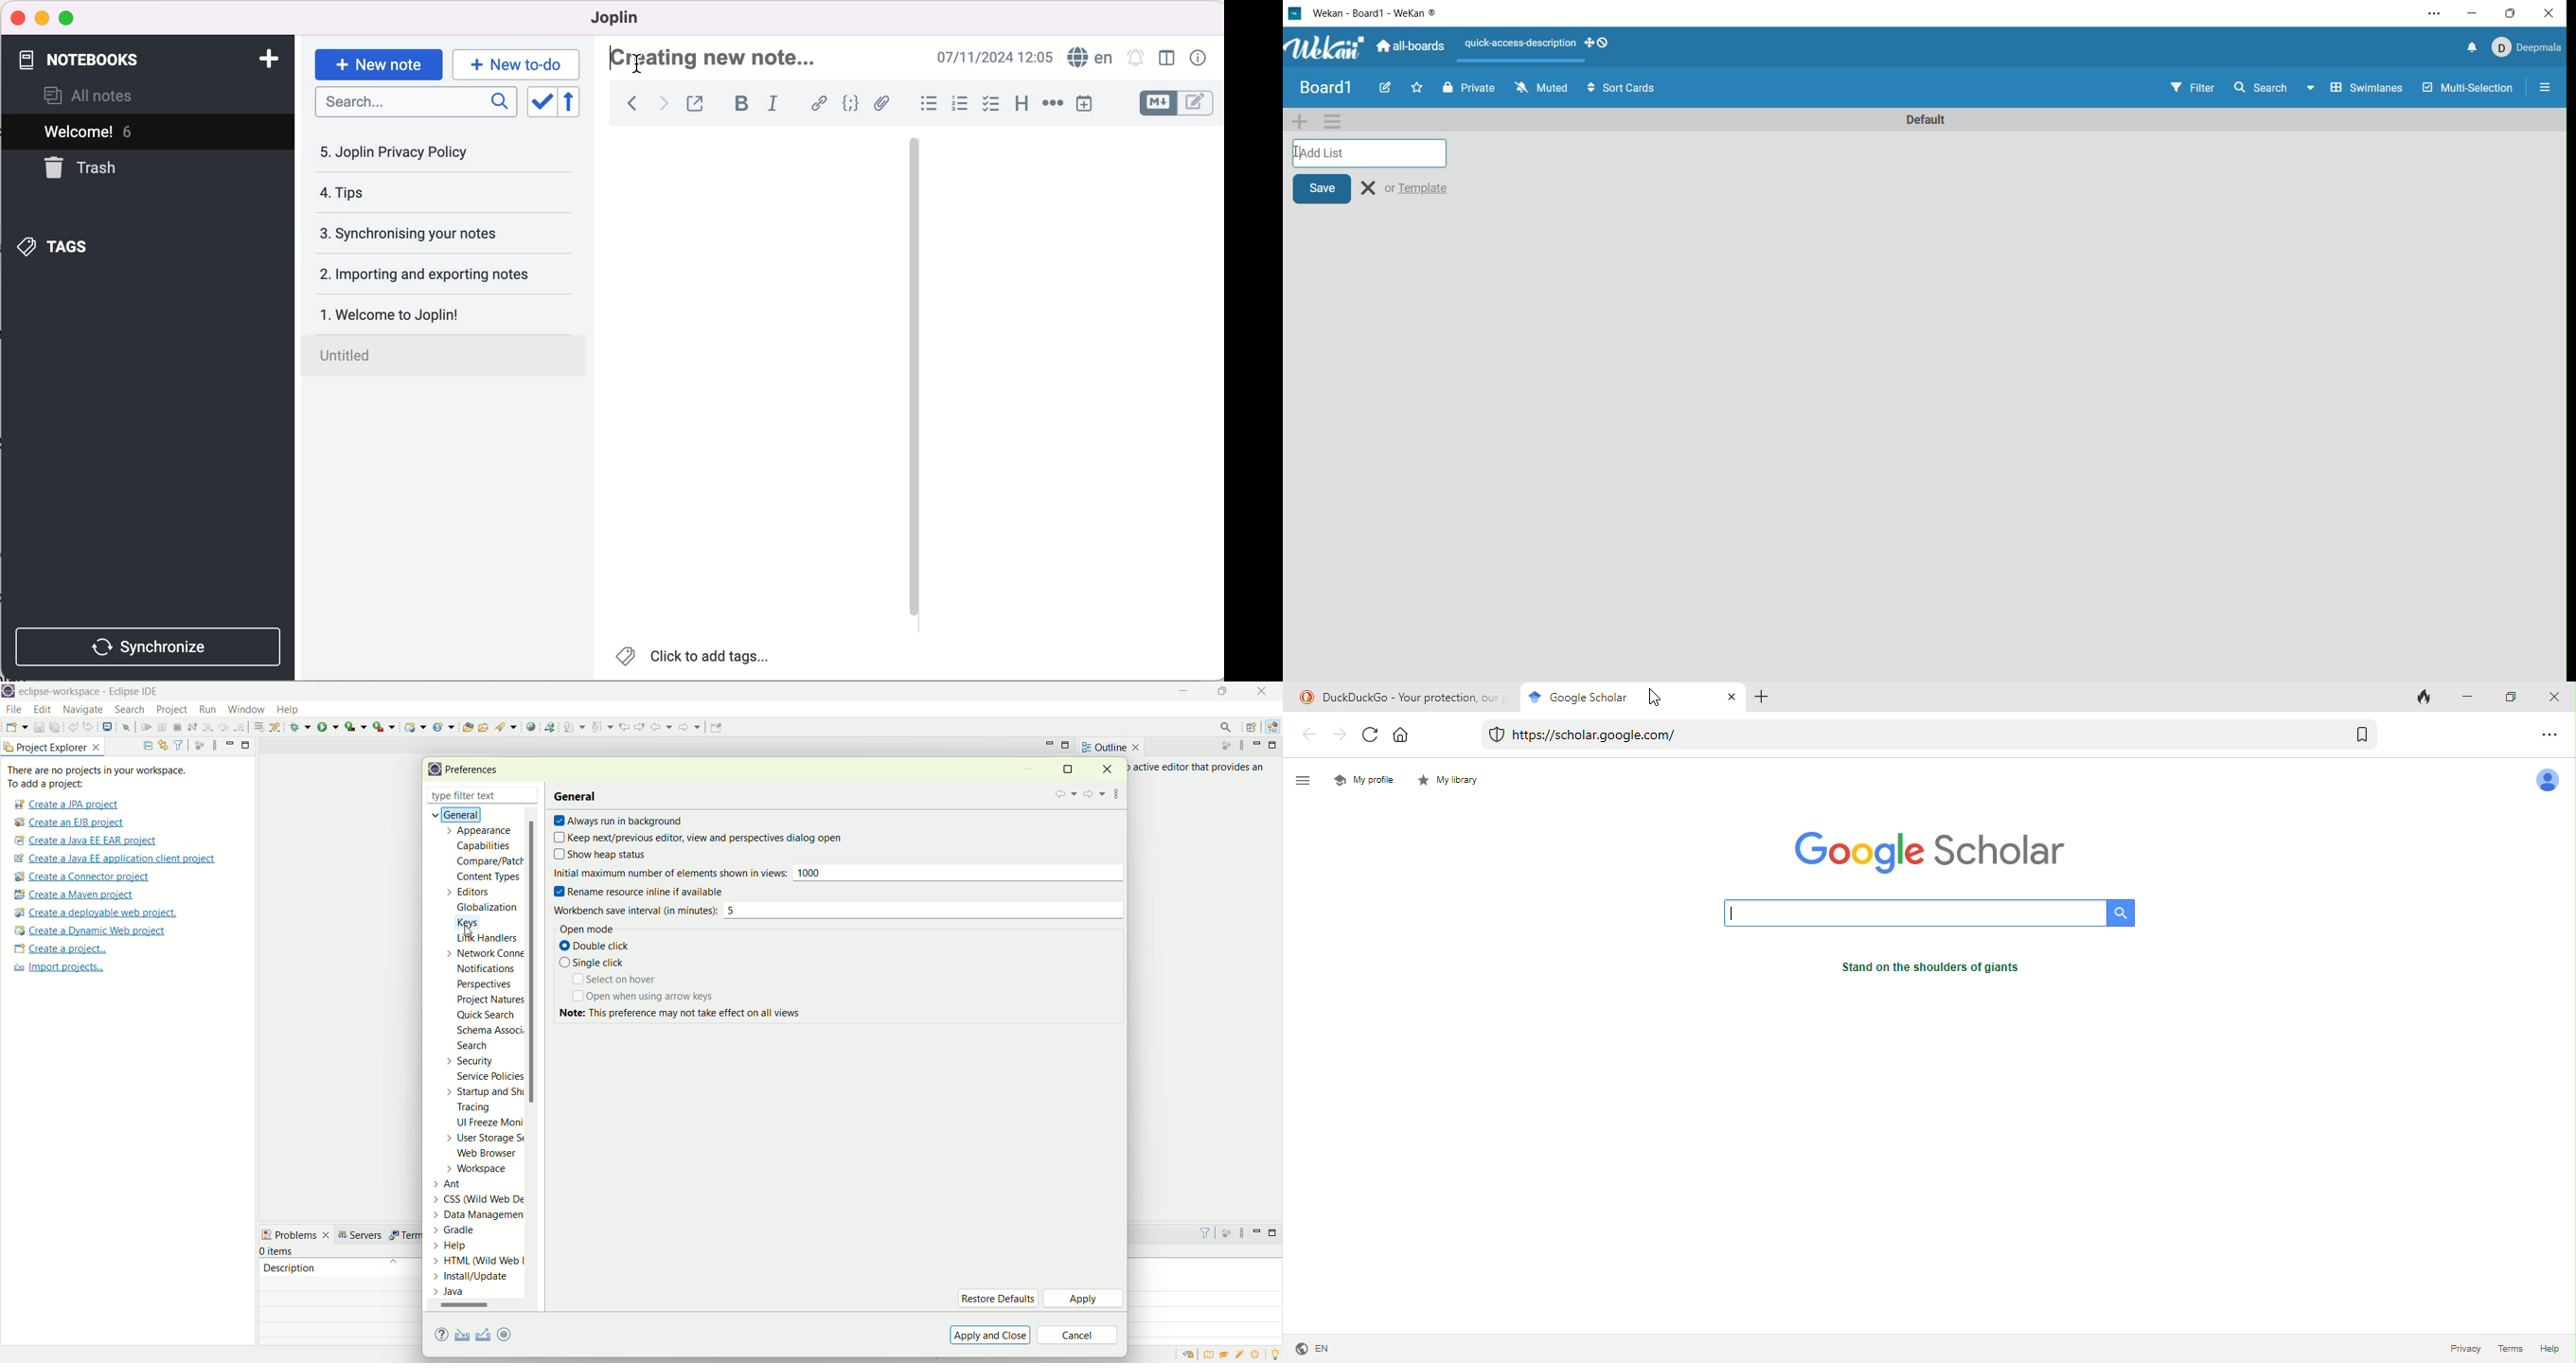  I want to click on joplin privacy policy, so click(402, 152).